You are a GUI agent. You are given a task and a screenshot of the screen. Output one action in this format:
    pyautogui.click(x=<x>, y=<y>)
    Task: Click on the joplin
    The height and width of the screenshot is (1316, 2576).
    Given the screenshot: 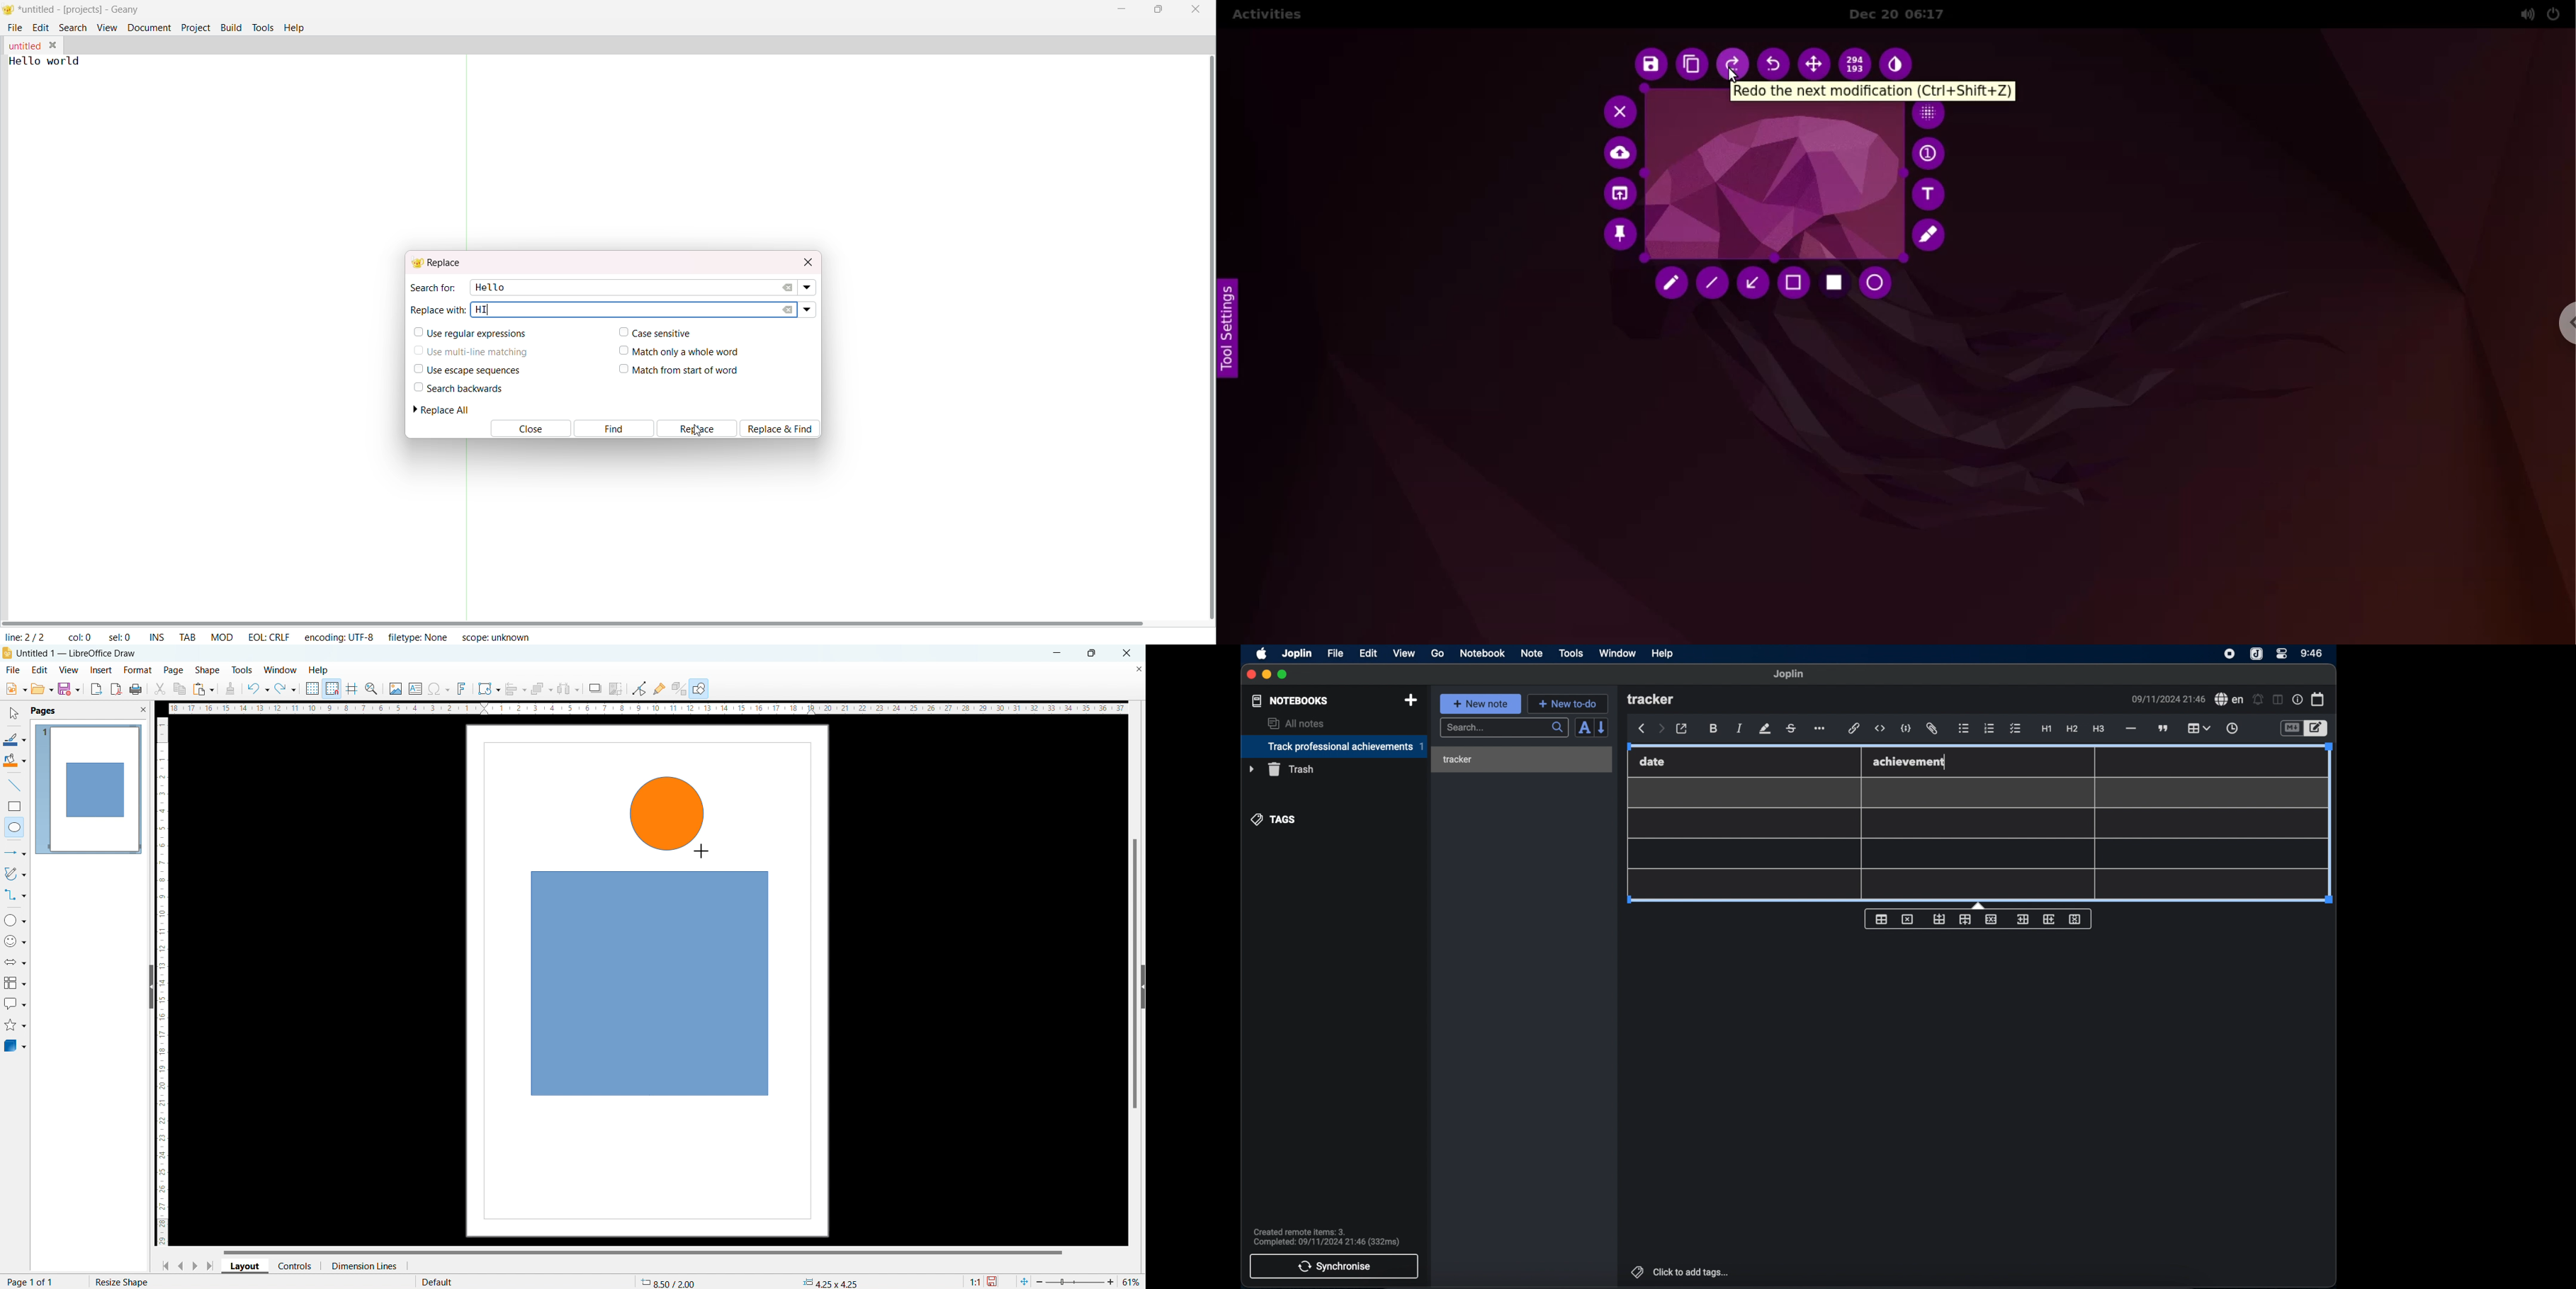 What is the action you would take?
    pyautogui.click(x=1298, y=653)
    